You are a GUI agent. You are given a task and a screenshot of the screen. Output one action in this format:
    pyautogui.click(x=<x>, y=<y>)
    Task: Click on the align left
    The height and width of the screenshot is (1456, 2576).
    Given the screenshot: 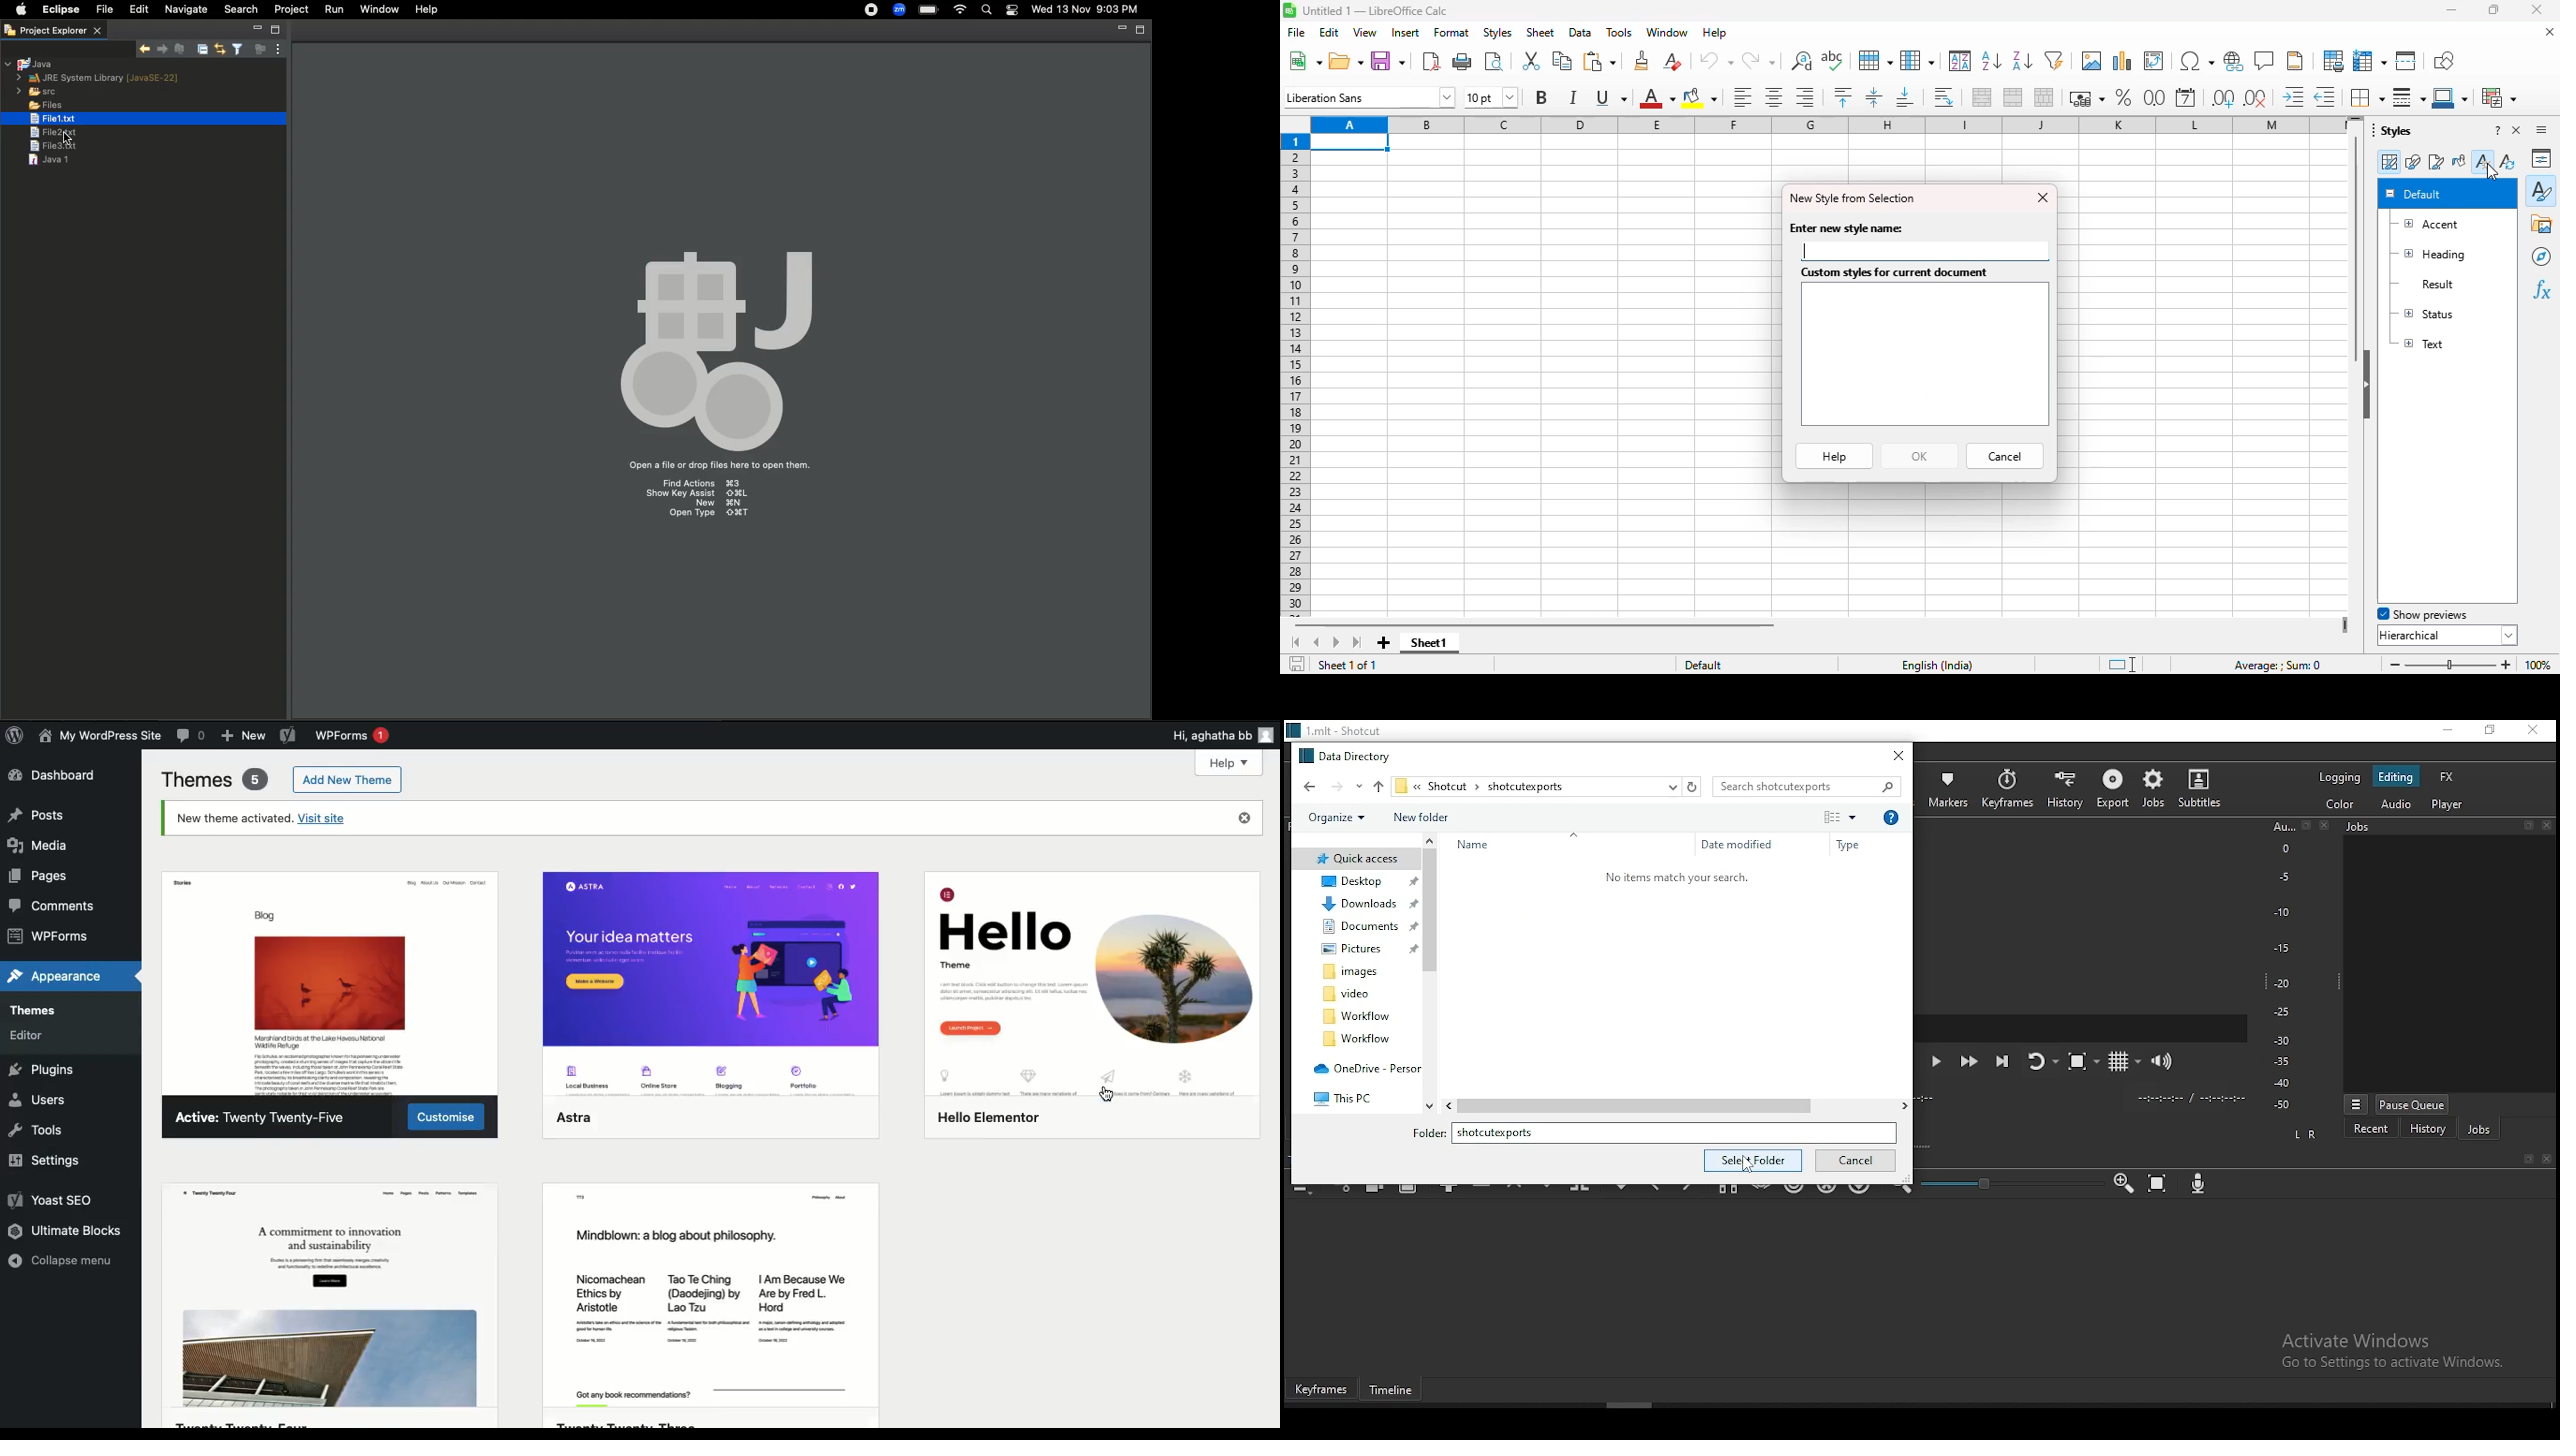 What is the action you would take?
    pyautogui.click(x=1743, y=97)
    